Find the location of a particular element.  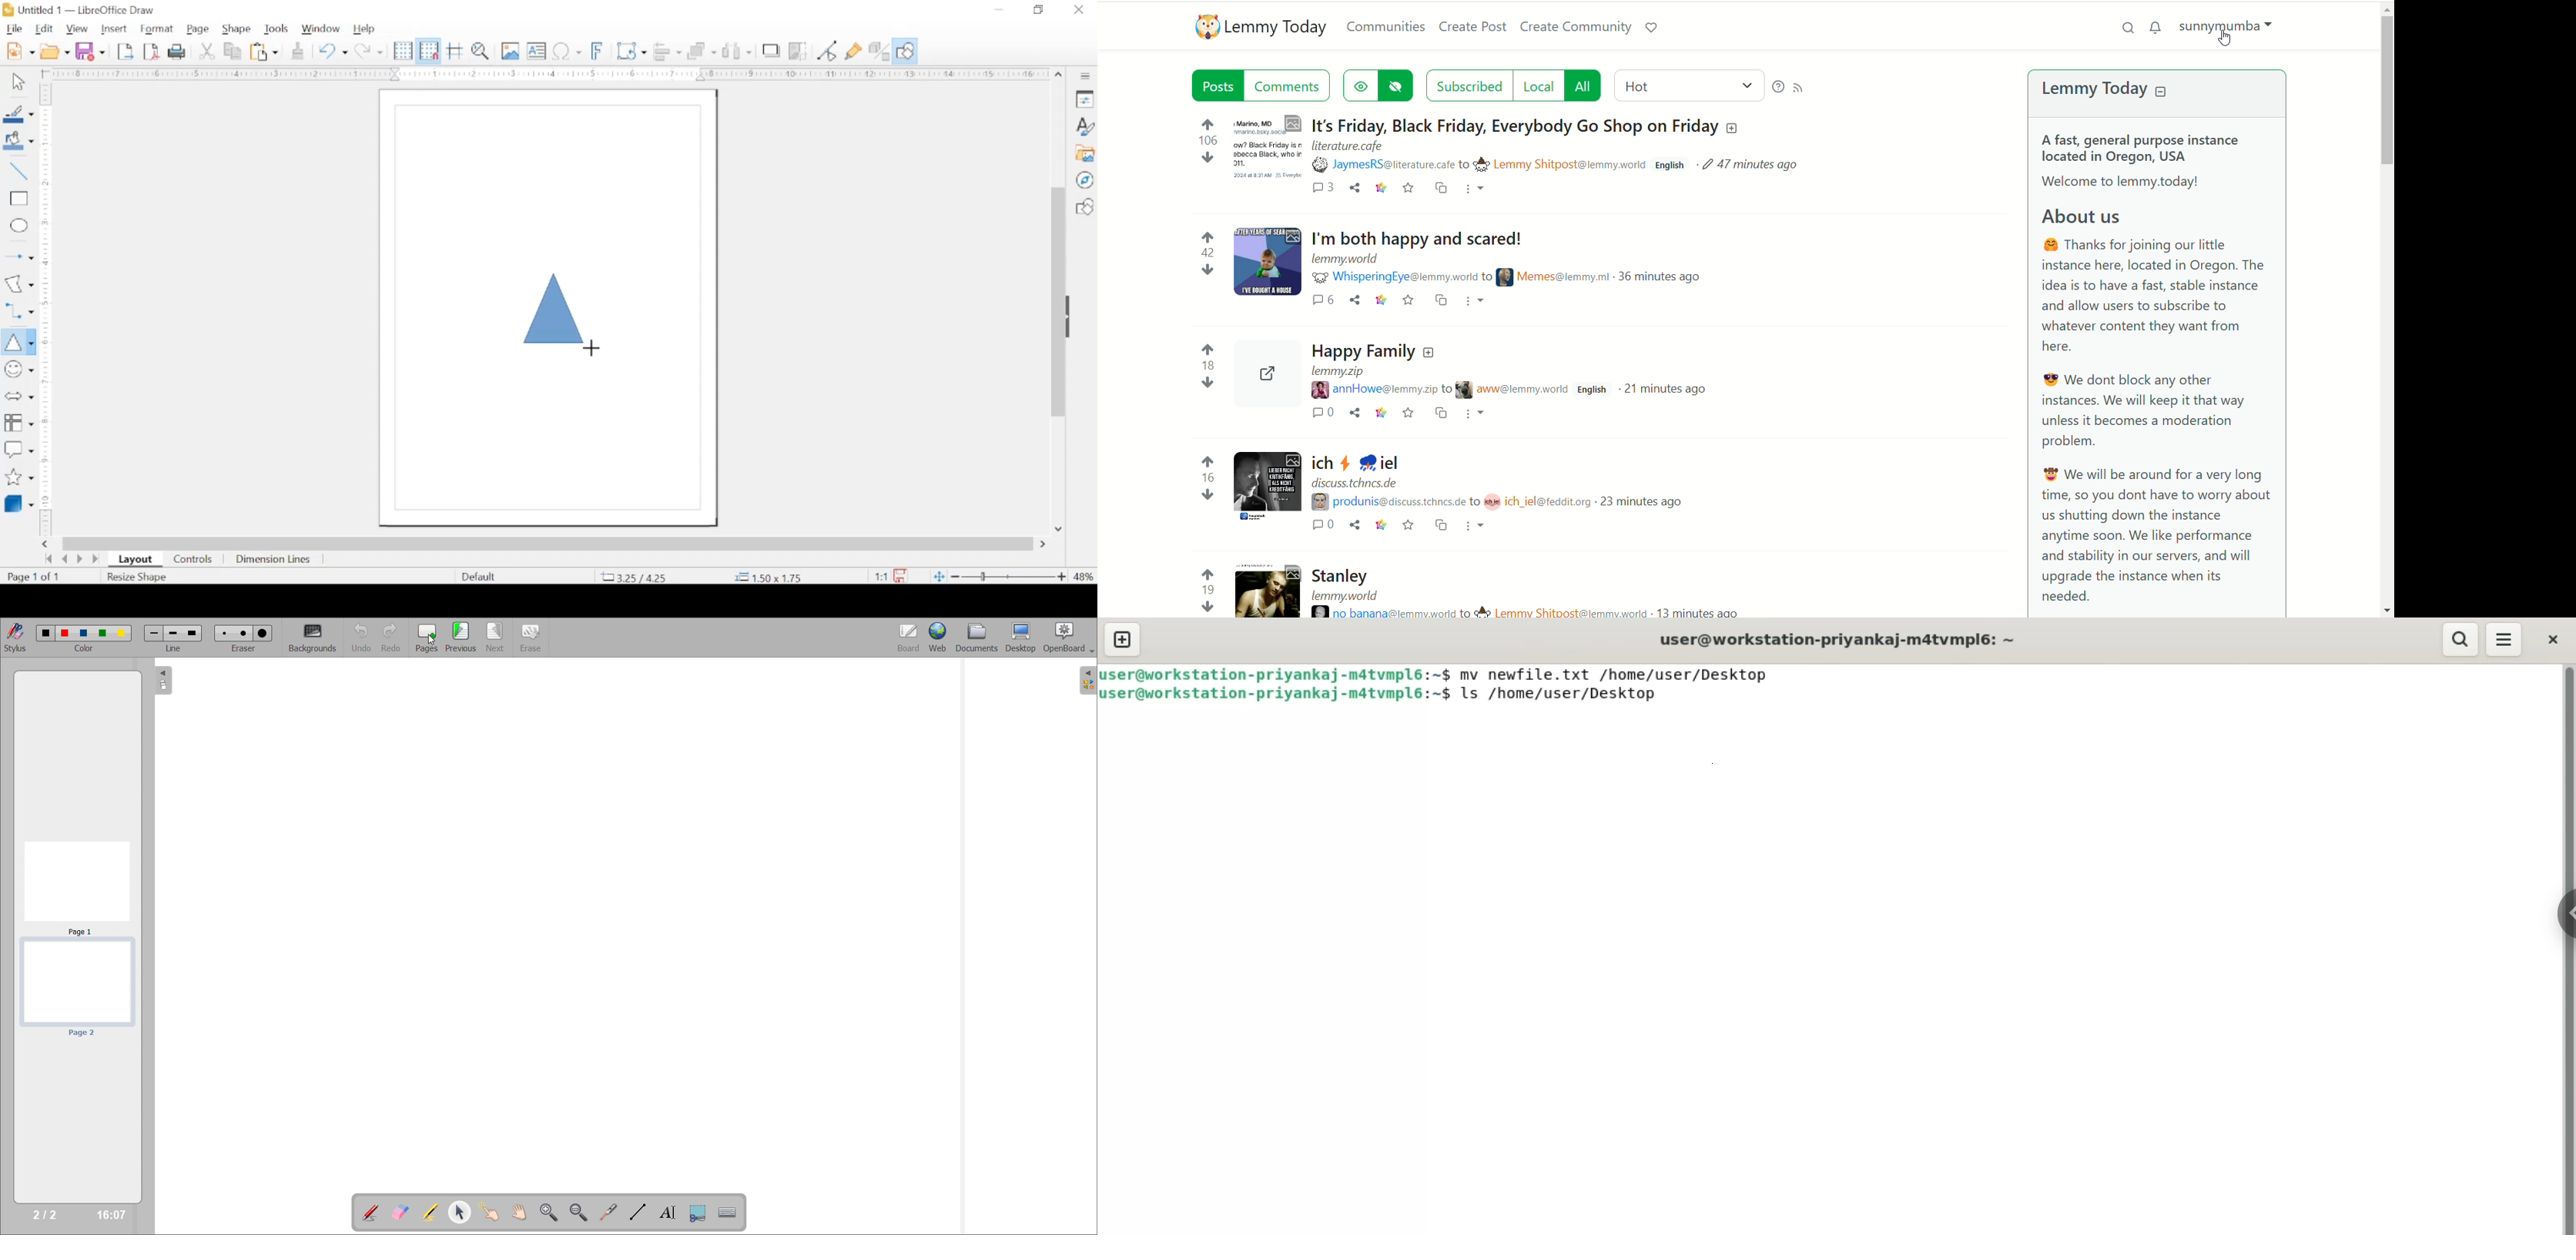

export directly as pdf is located at coordinates (152, 52).